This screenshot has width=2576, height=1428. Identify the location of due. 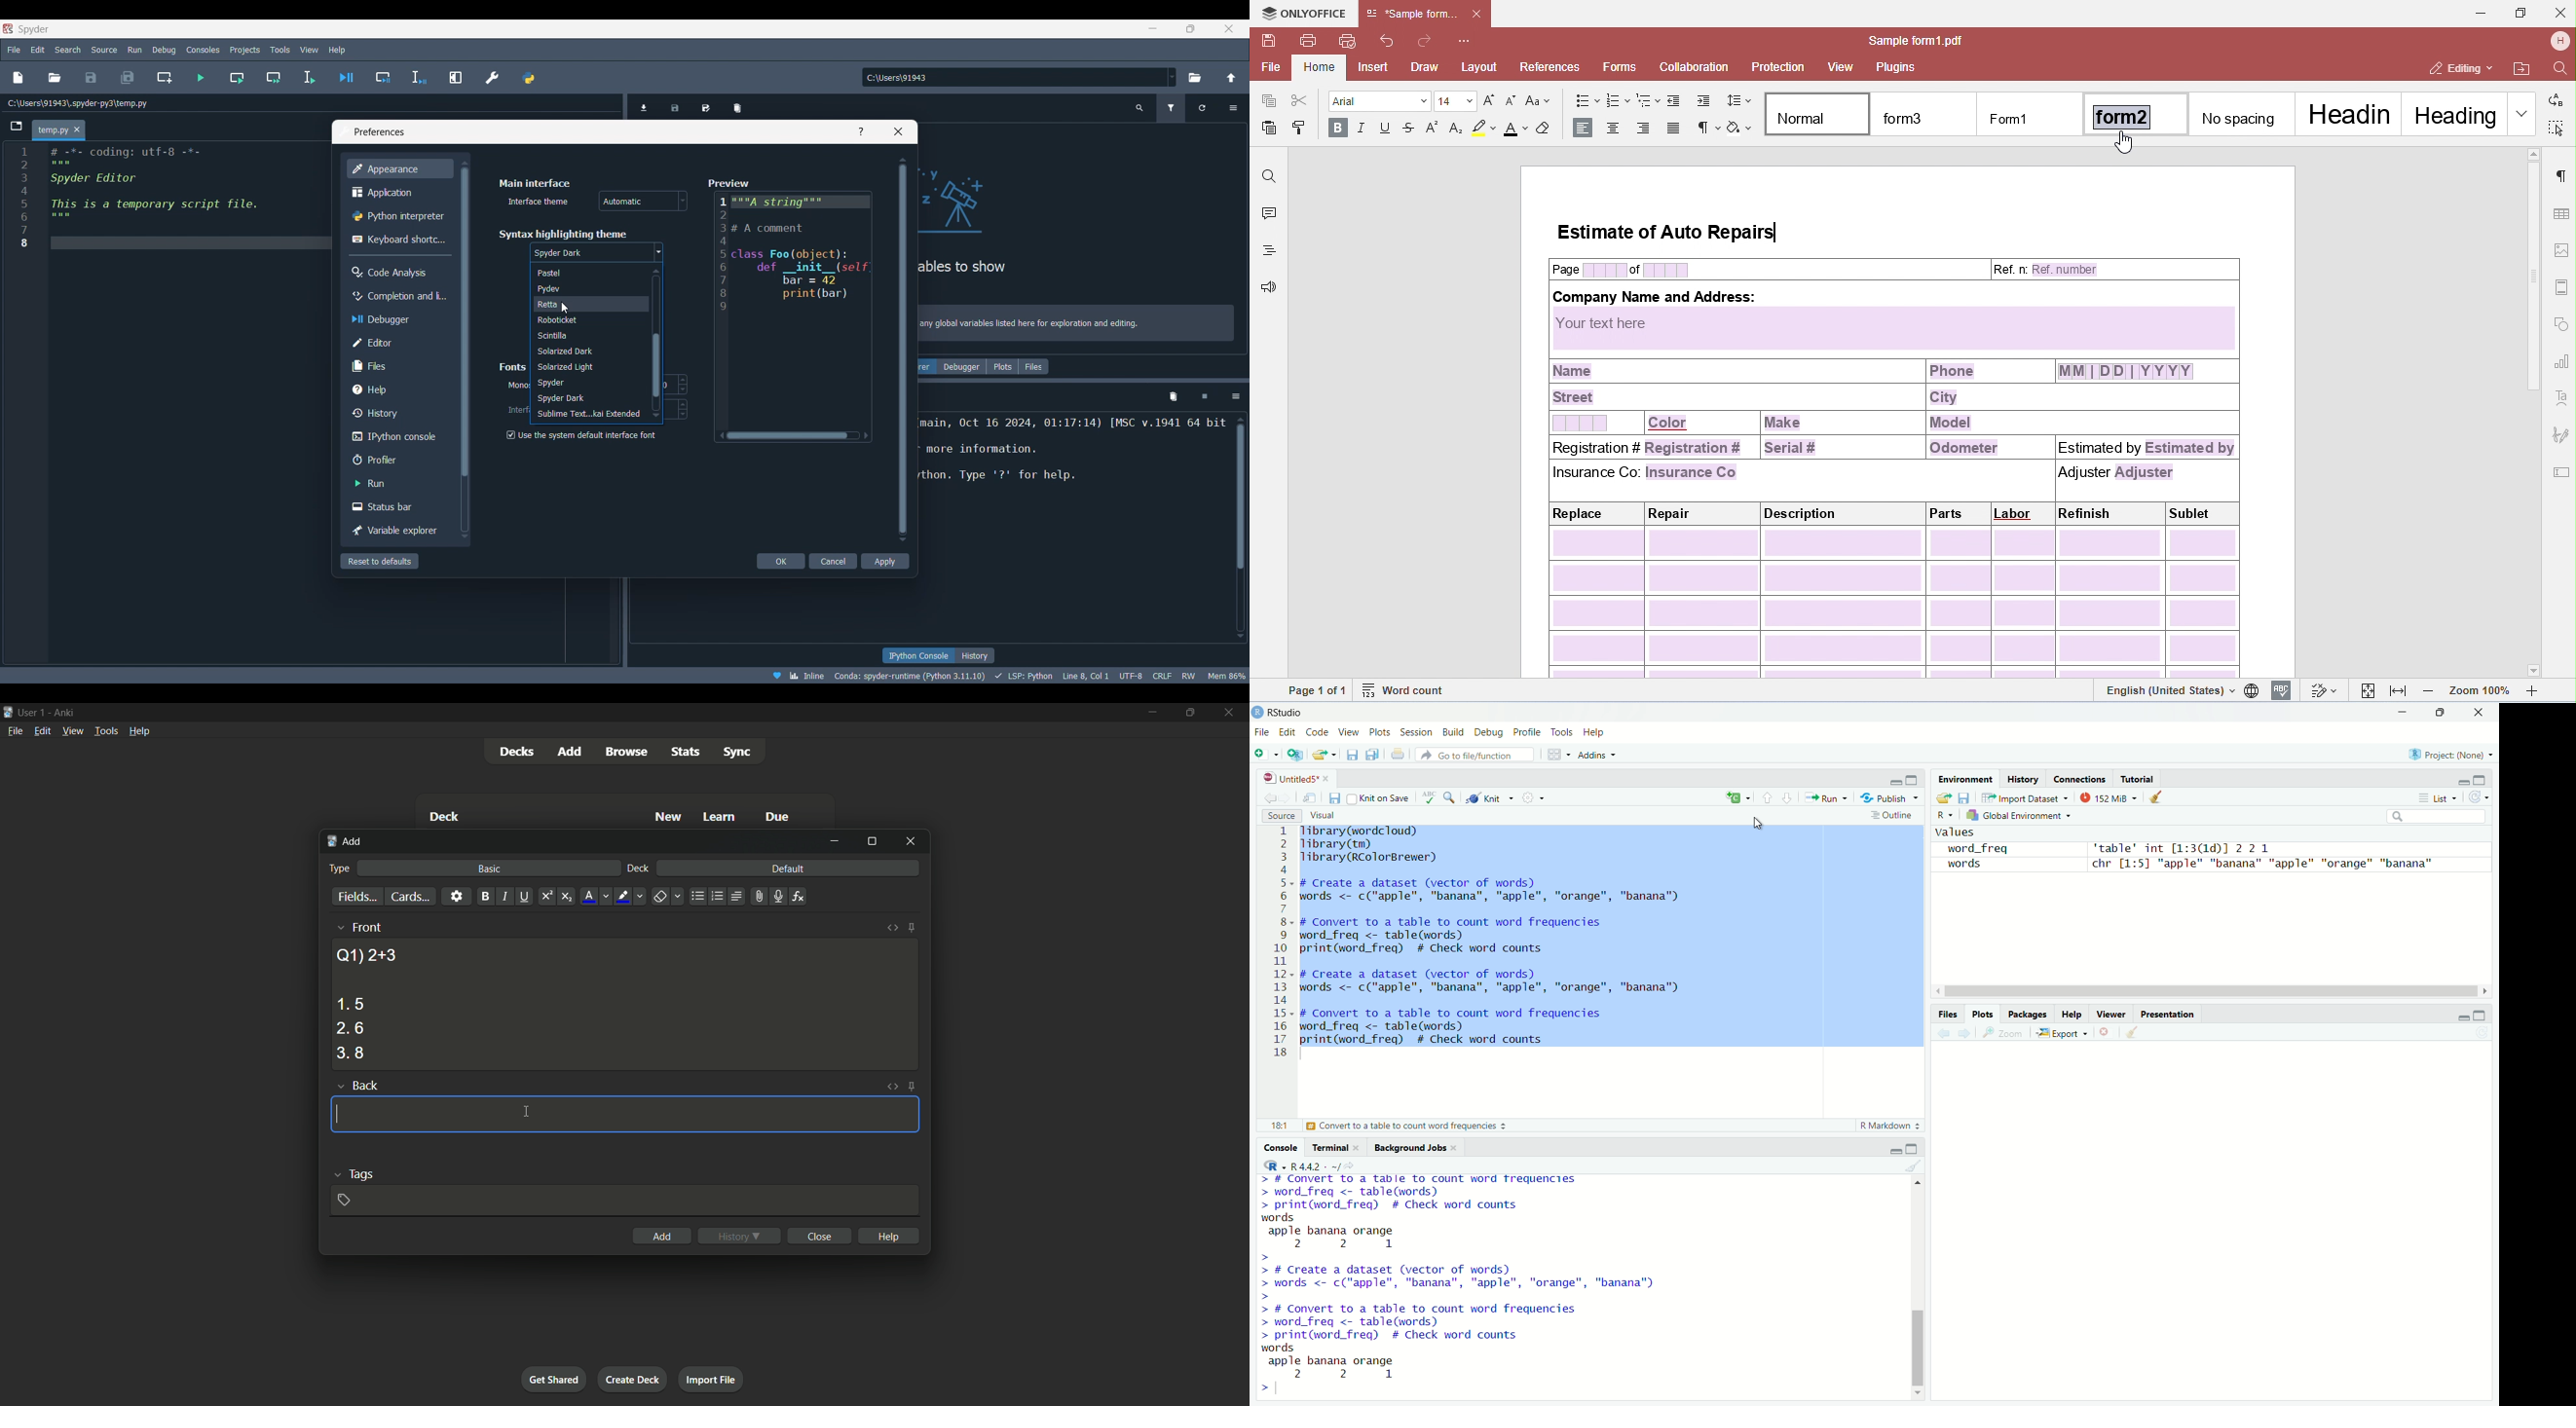
(778, 818).